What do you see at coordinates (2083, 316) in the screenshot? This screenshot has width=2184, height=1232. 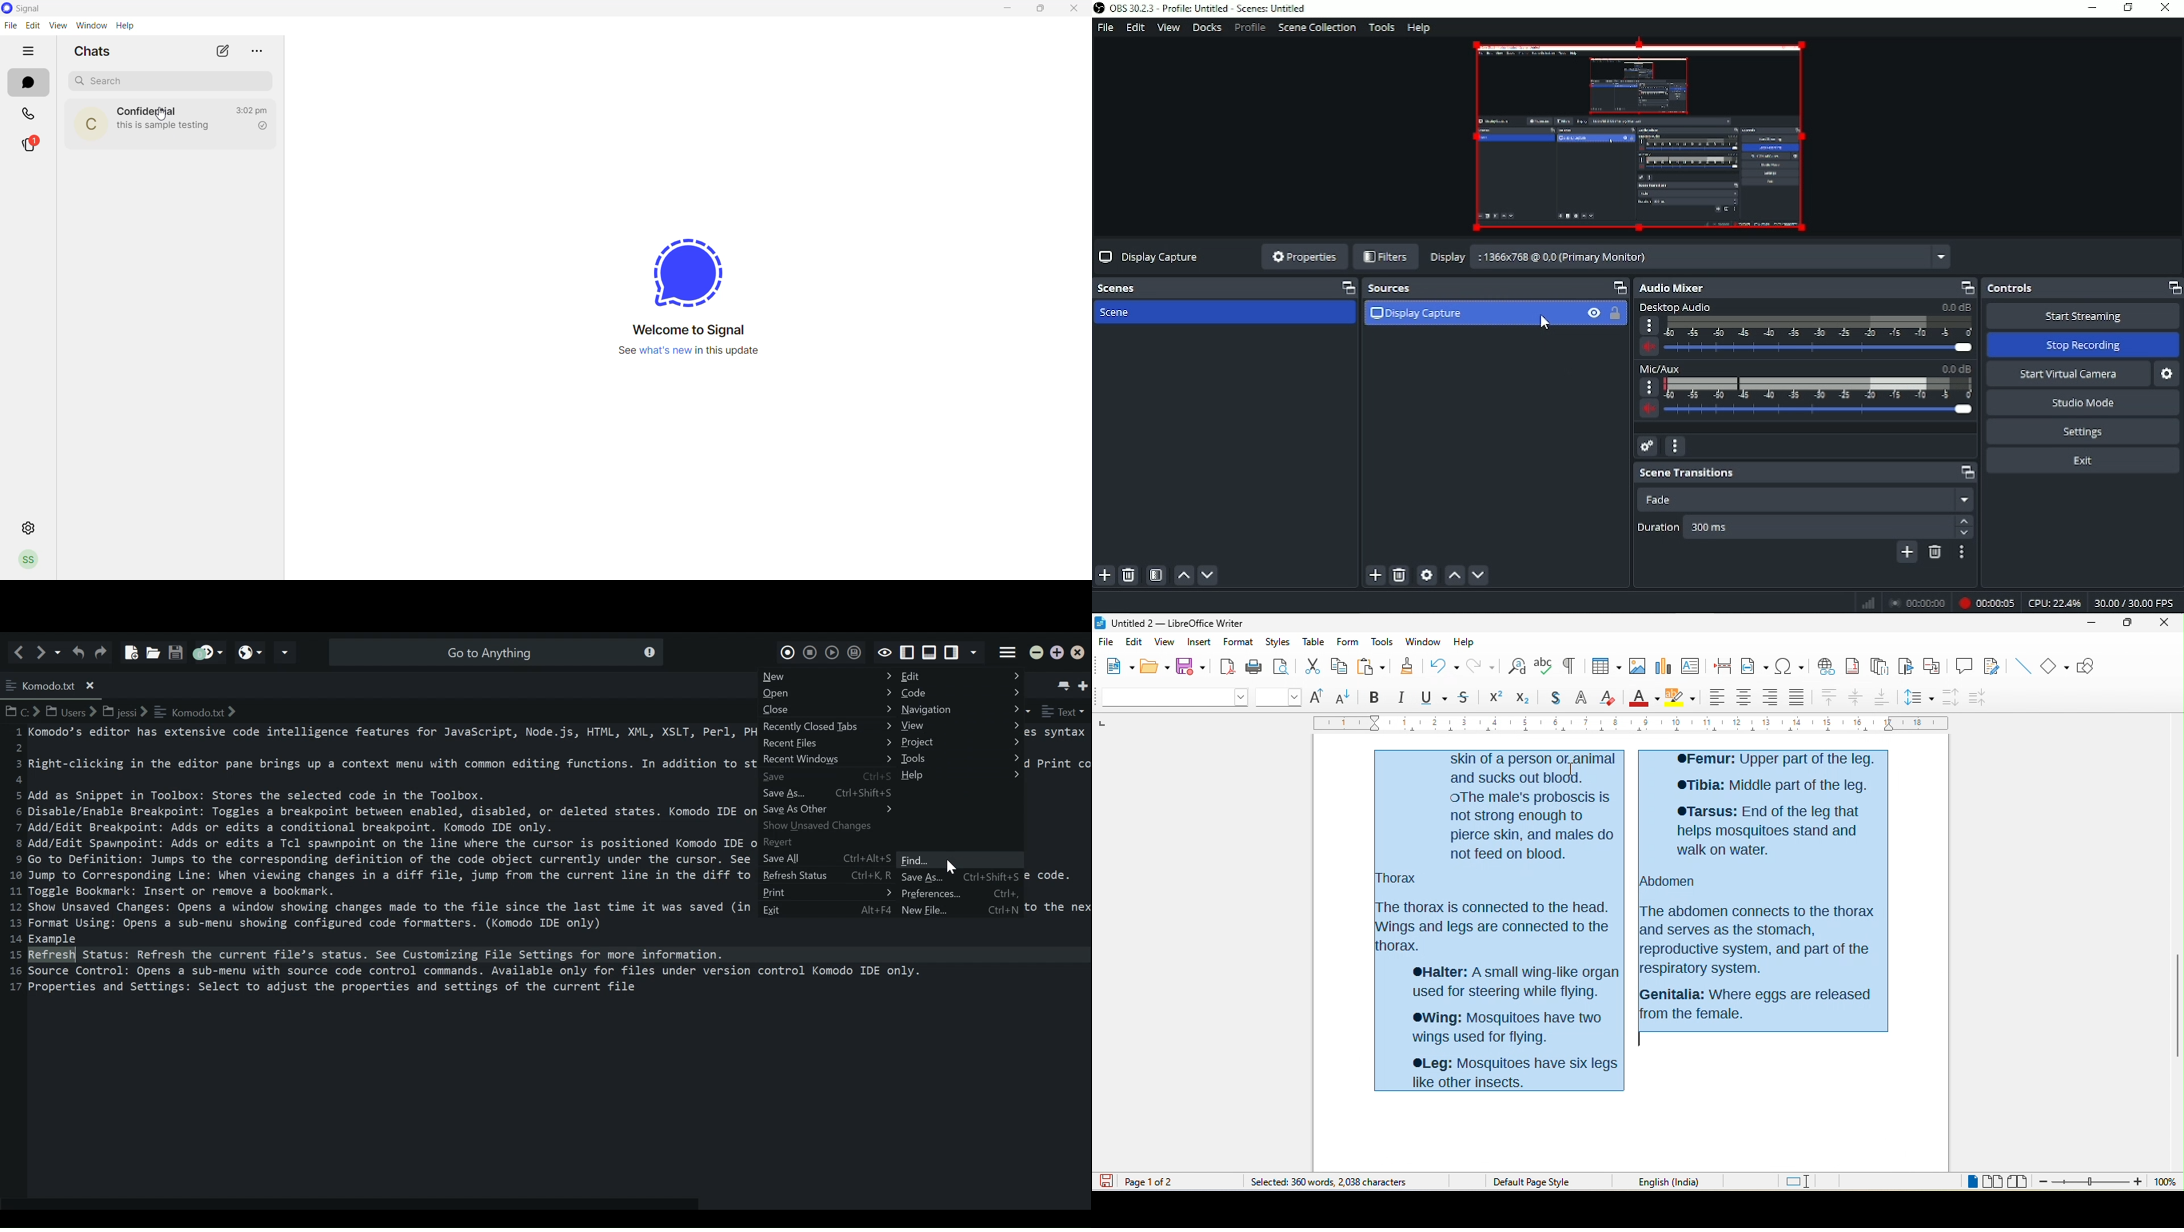 I see `Start streaming` at bounding box center [2083, 316].